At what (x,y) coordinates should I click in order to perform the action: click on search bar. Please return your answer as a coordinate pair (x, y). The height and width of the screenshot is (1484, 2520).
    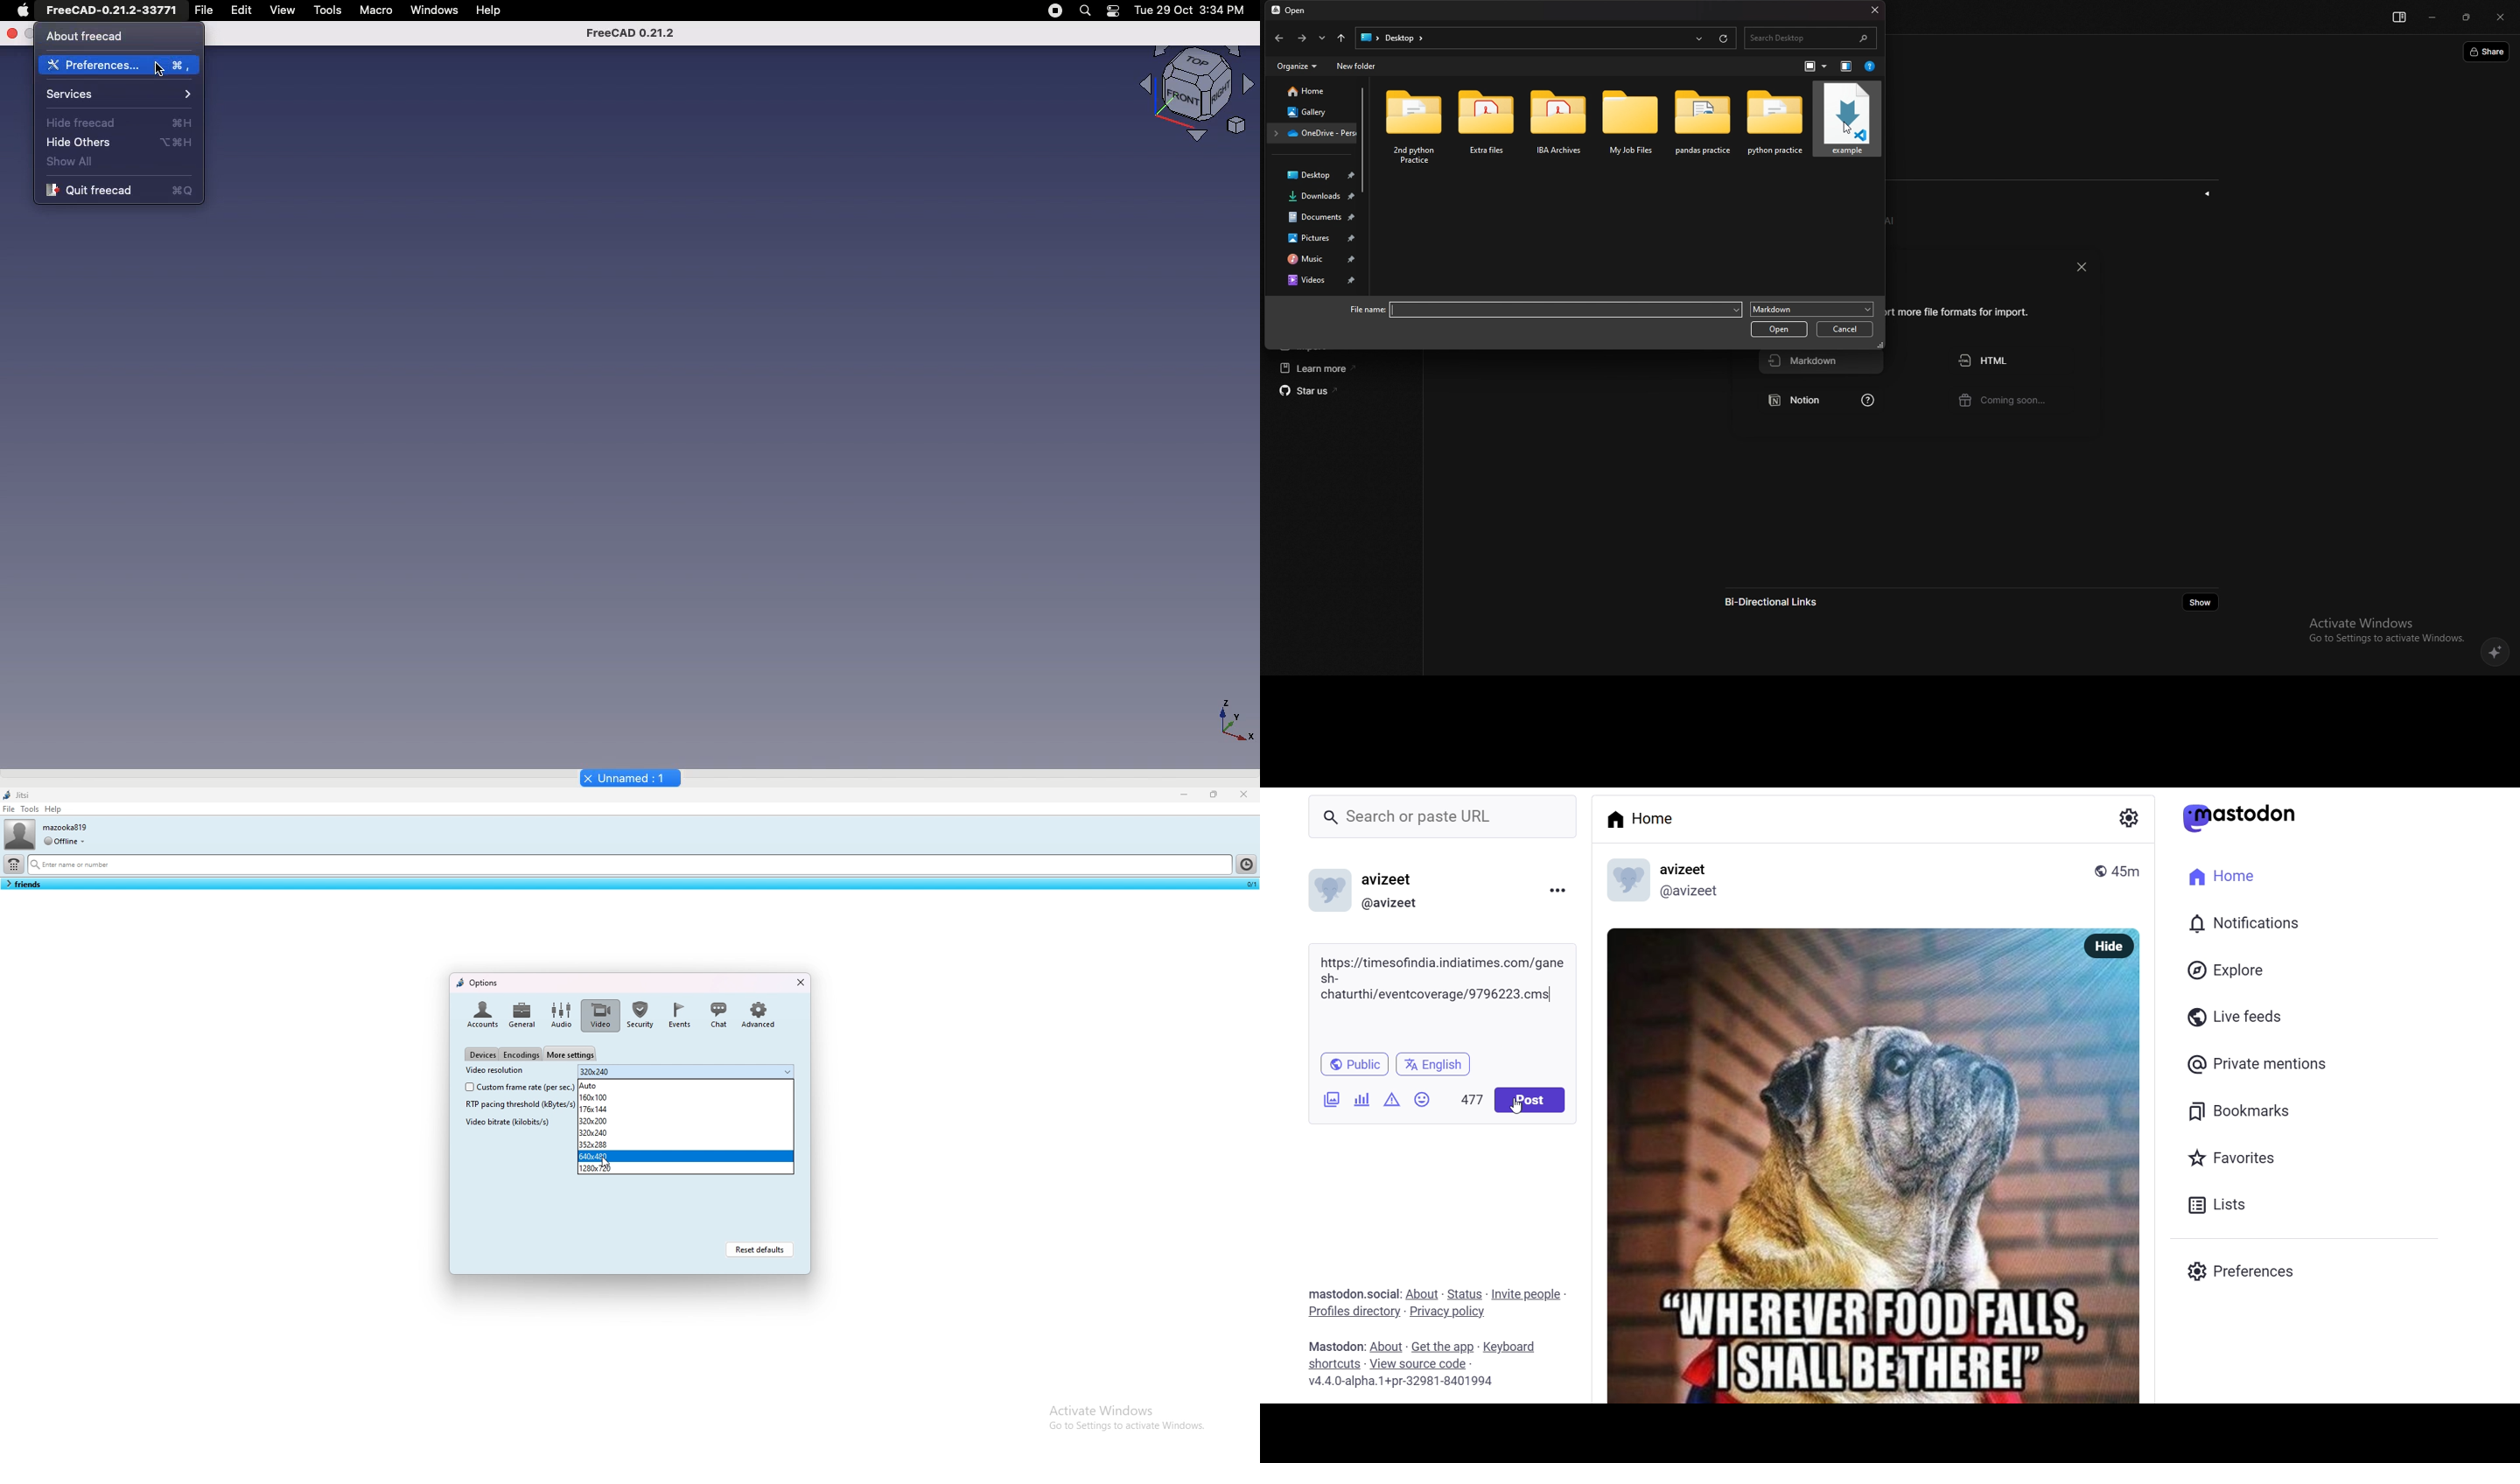
    Looking at the image, I should click on (1811, 37).